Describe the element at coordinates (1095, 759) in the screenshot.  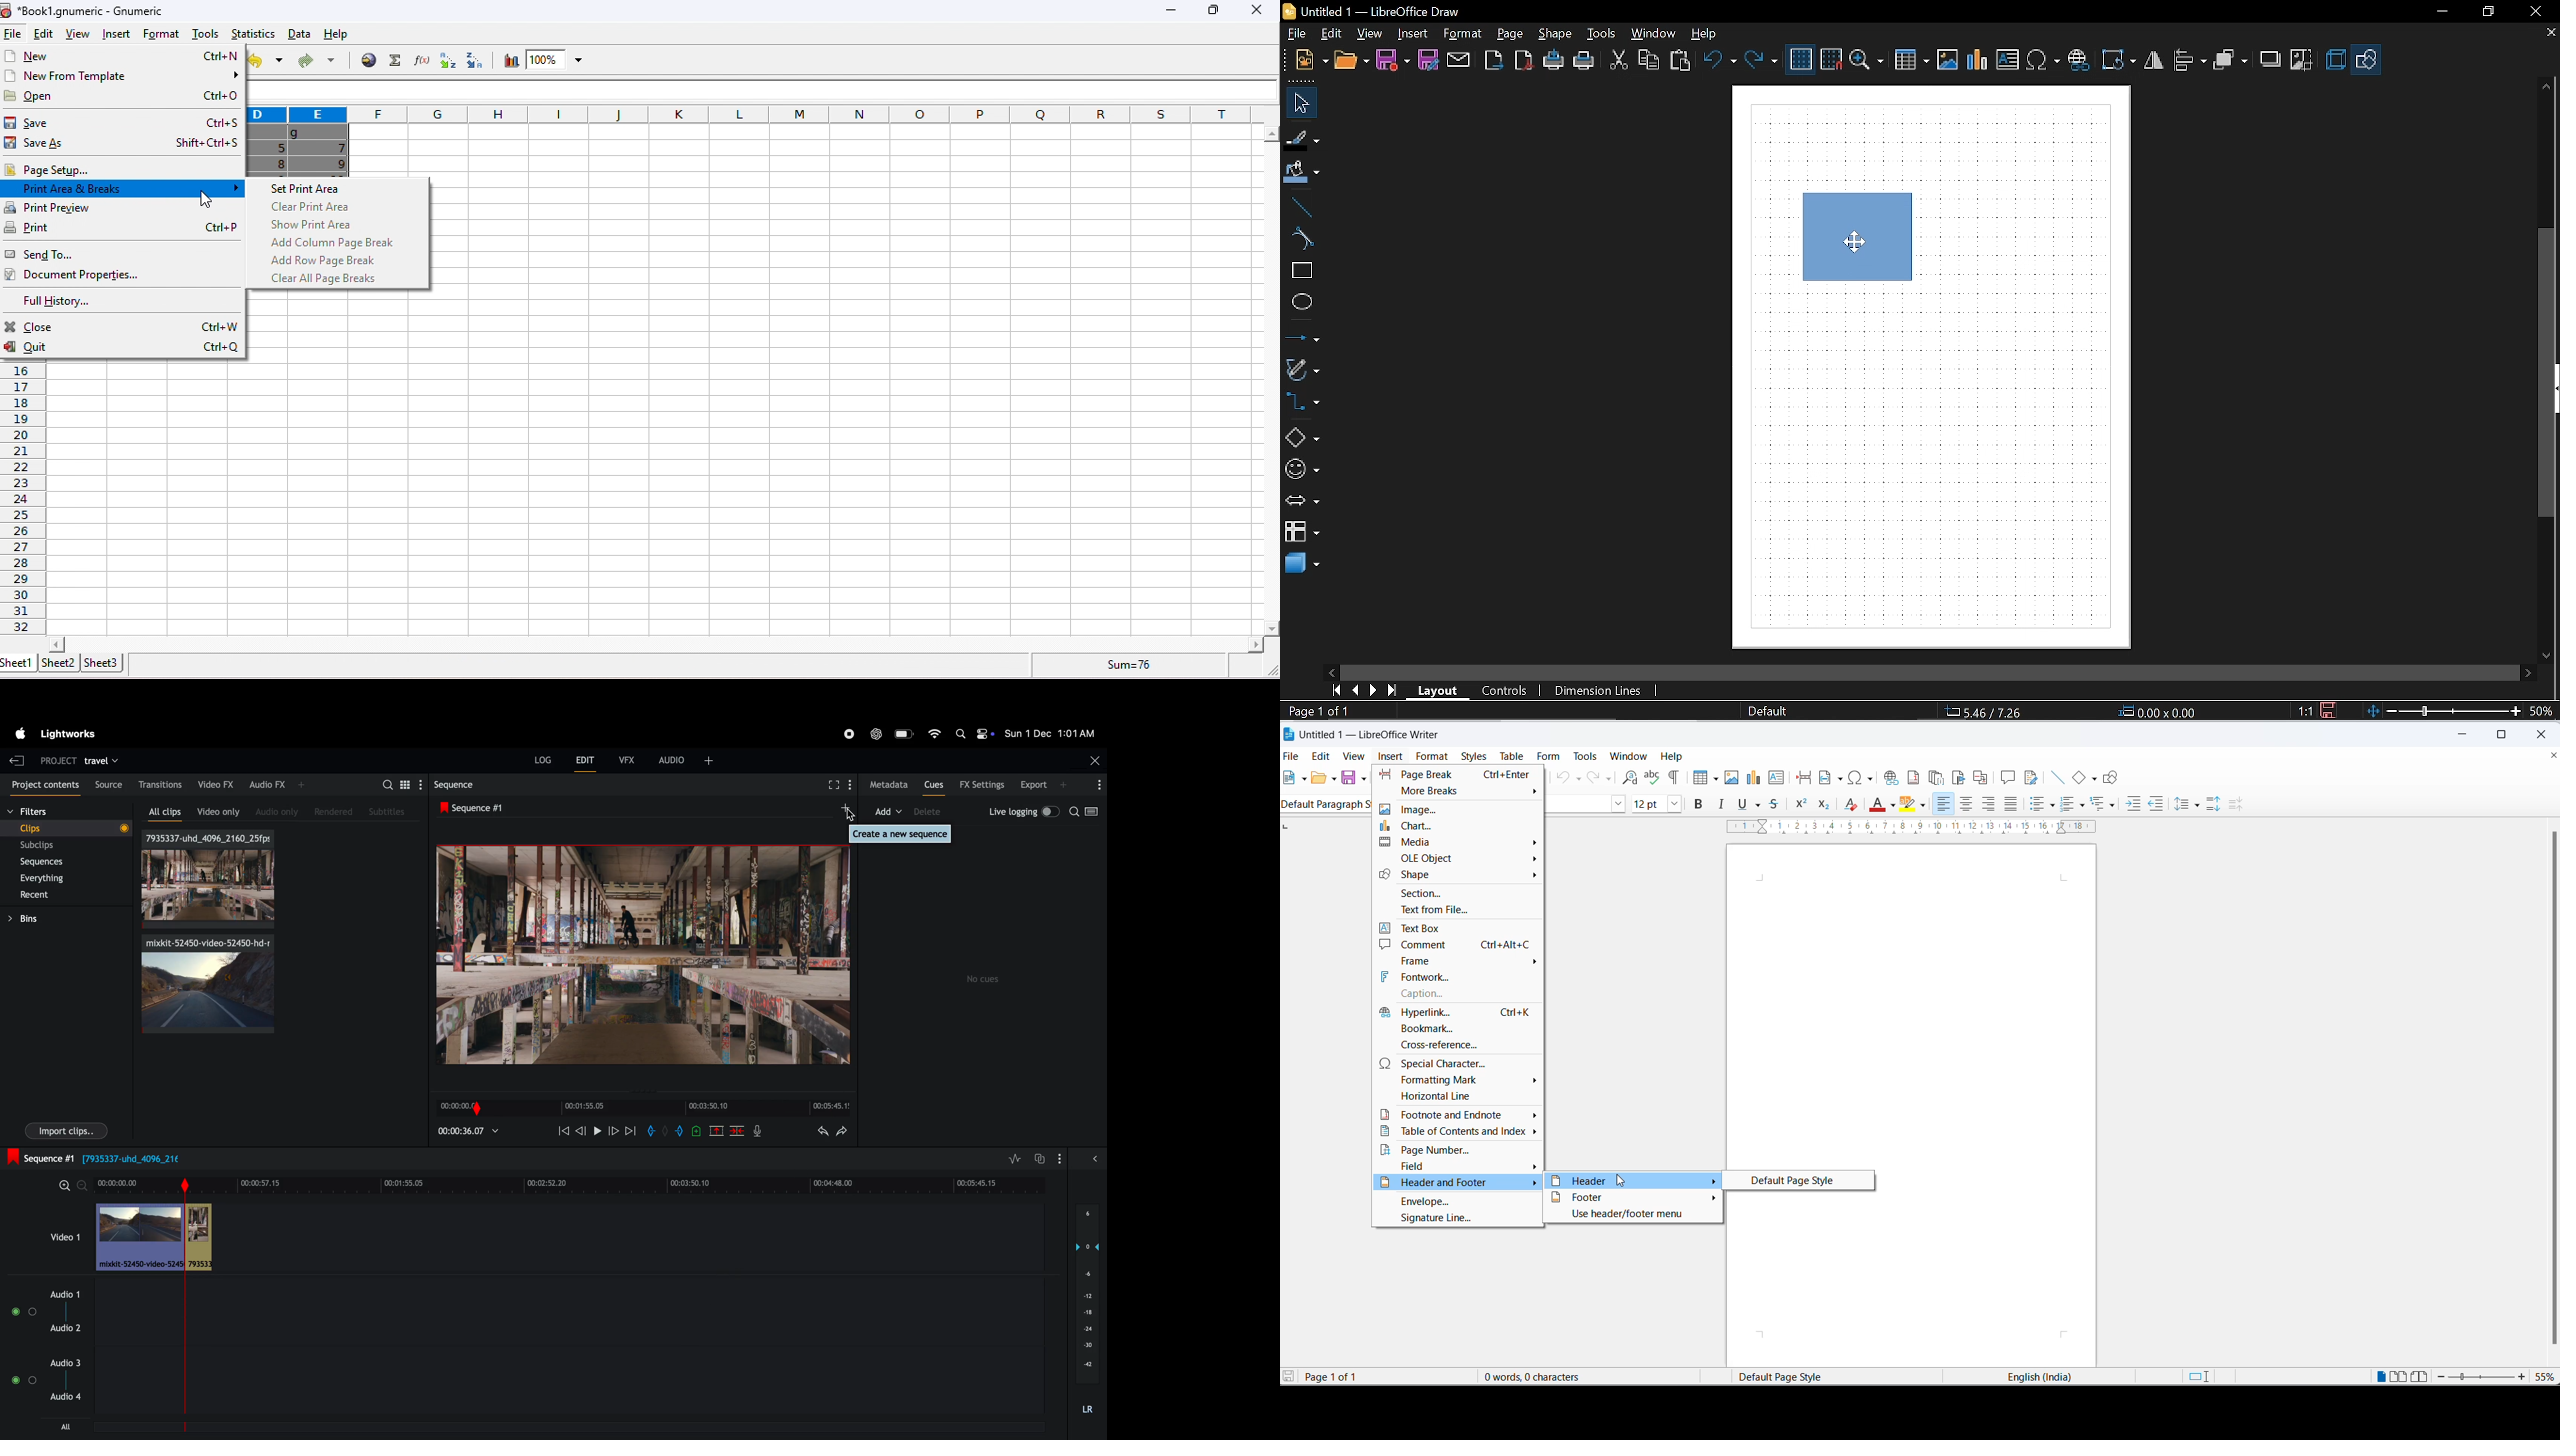
I see `close` at that location.